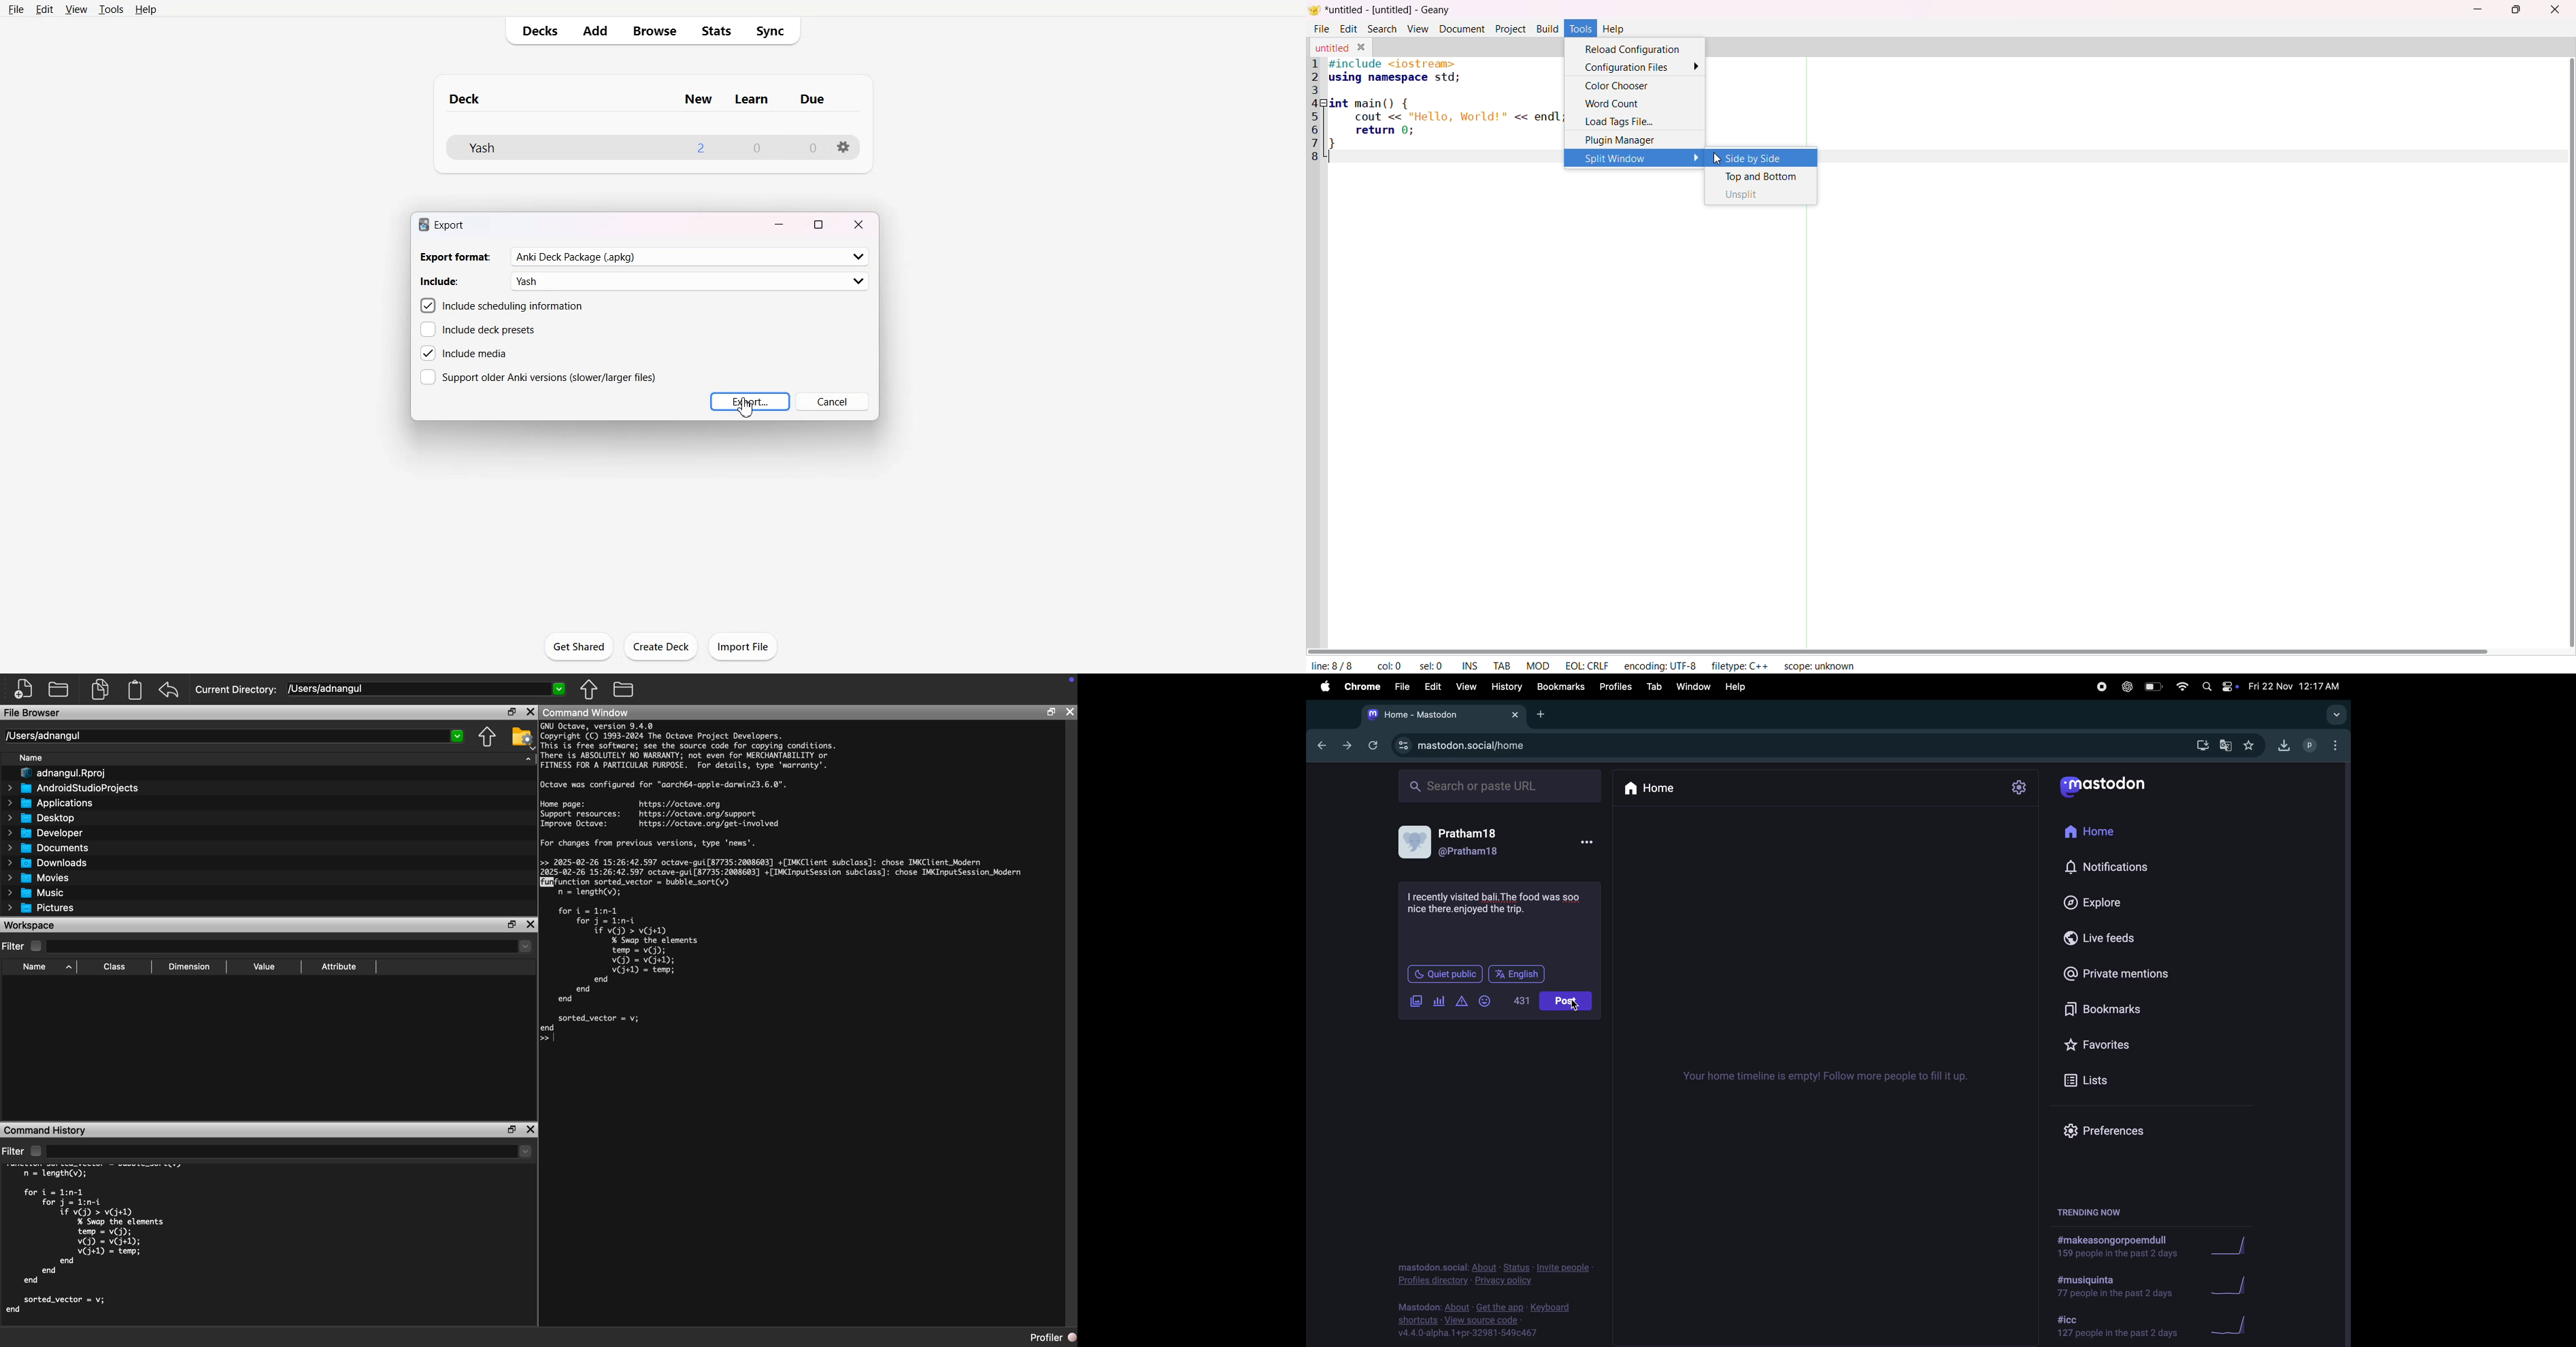  Describe the element at coordinates (1319, 745) in the screenshot. I see `backtab` at that location.